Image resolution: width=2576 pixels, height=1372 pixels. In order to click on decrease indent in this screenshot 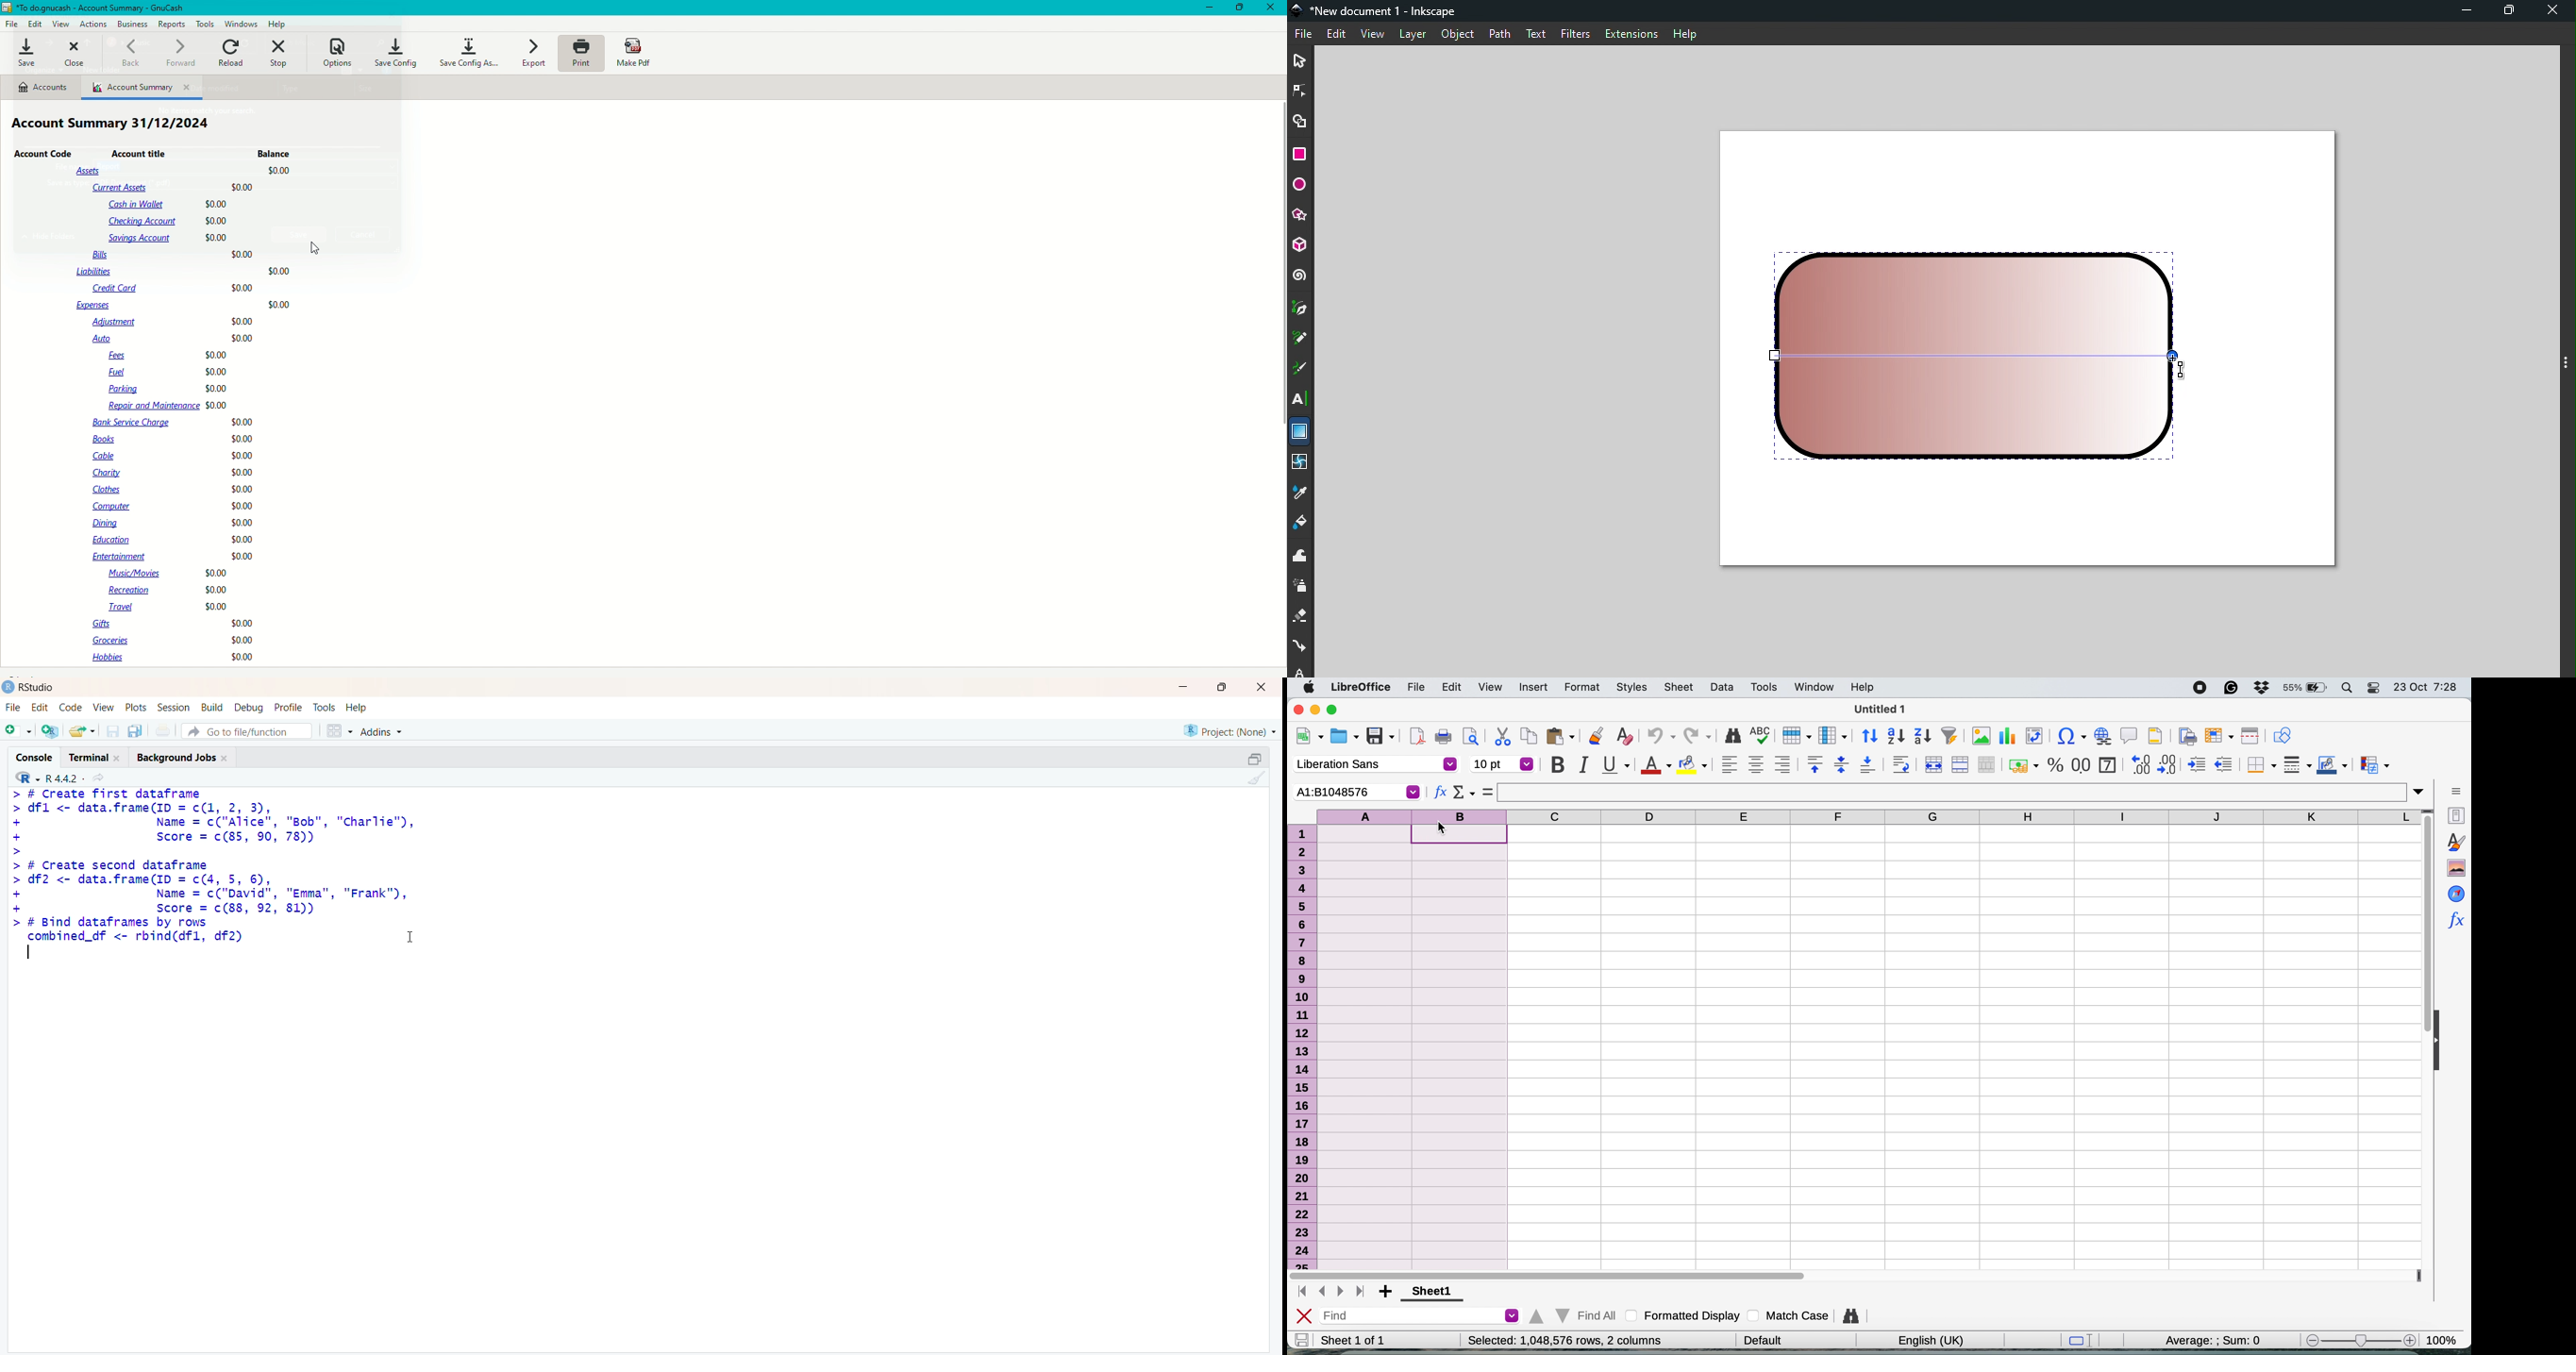, I will do `click(2225, 764)`.